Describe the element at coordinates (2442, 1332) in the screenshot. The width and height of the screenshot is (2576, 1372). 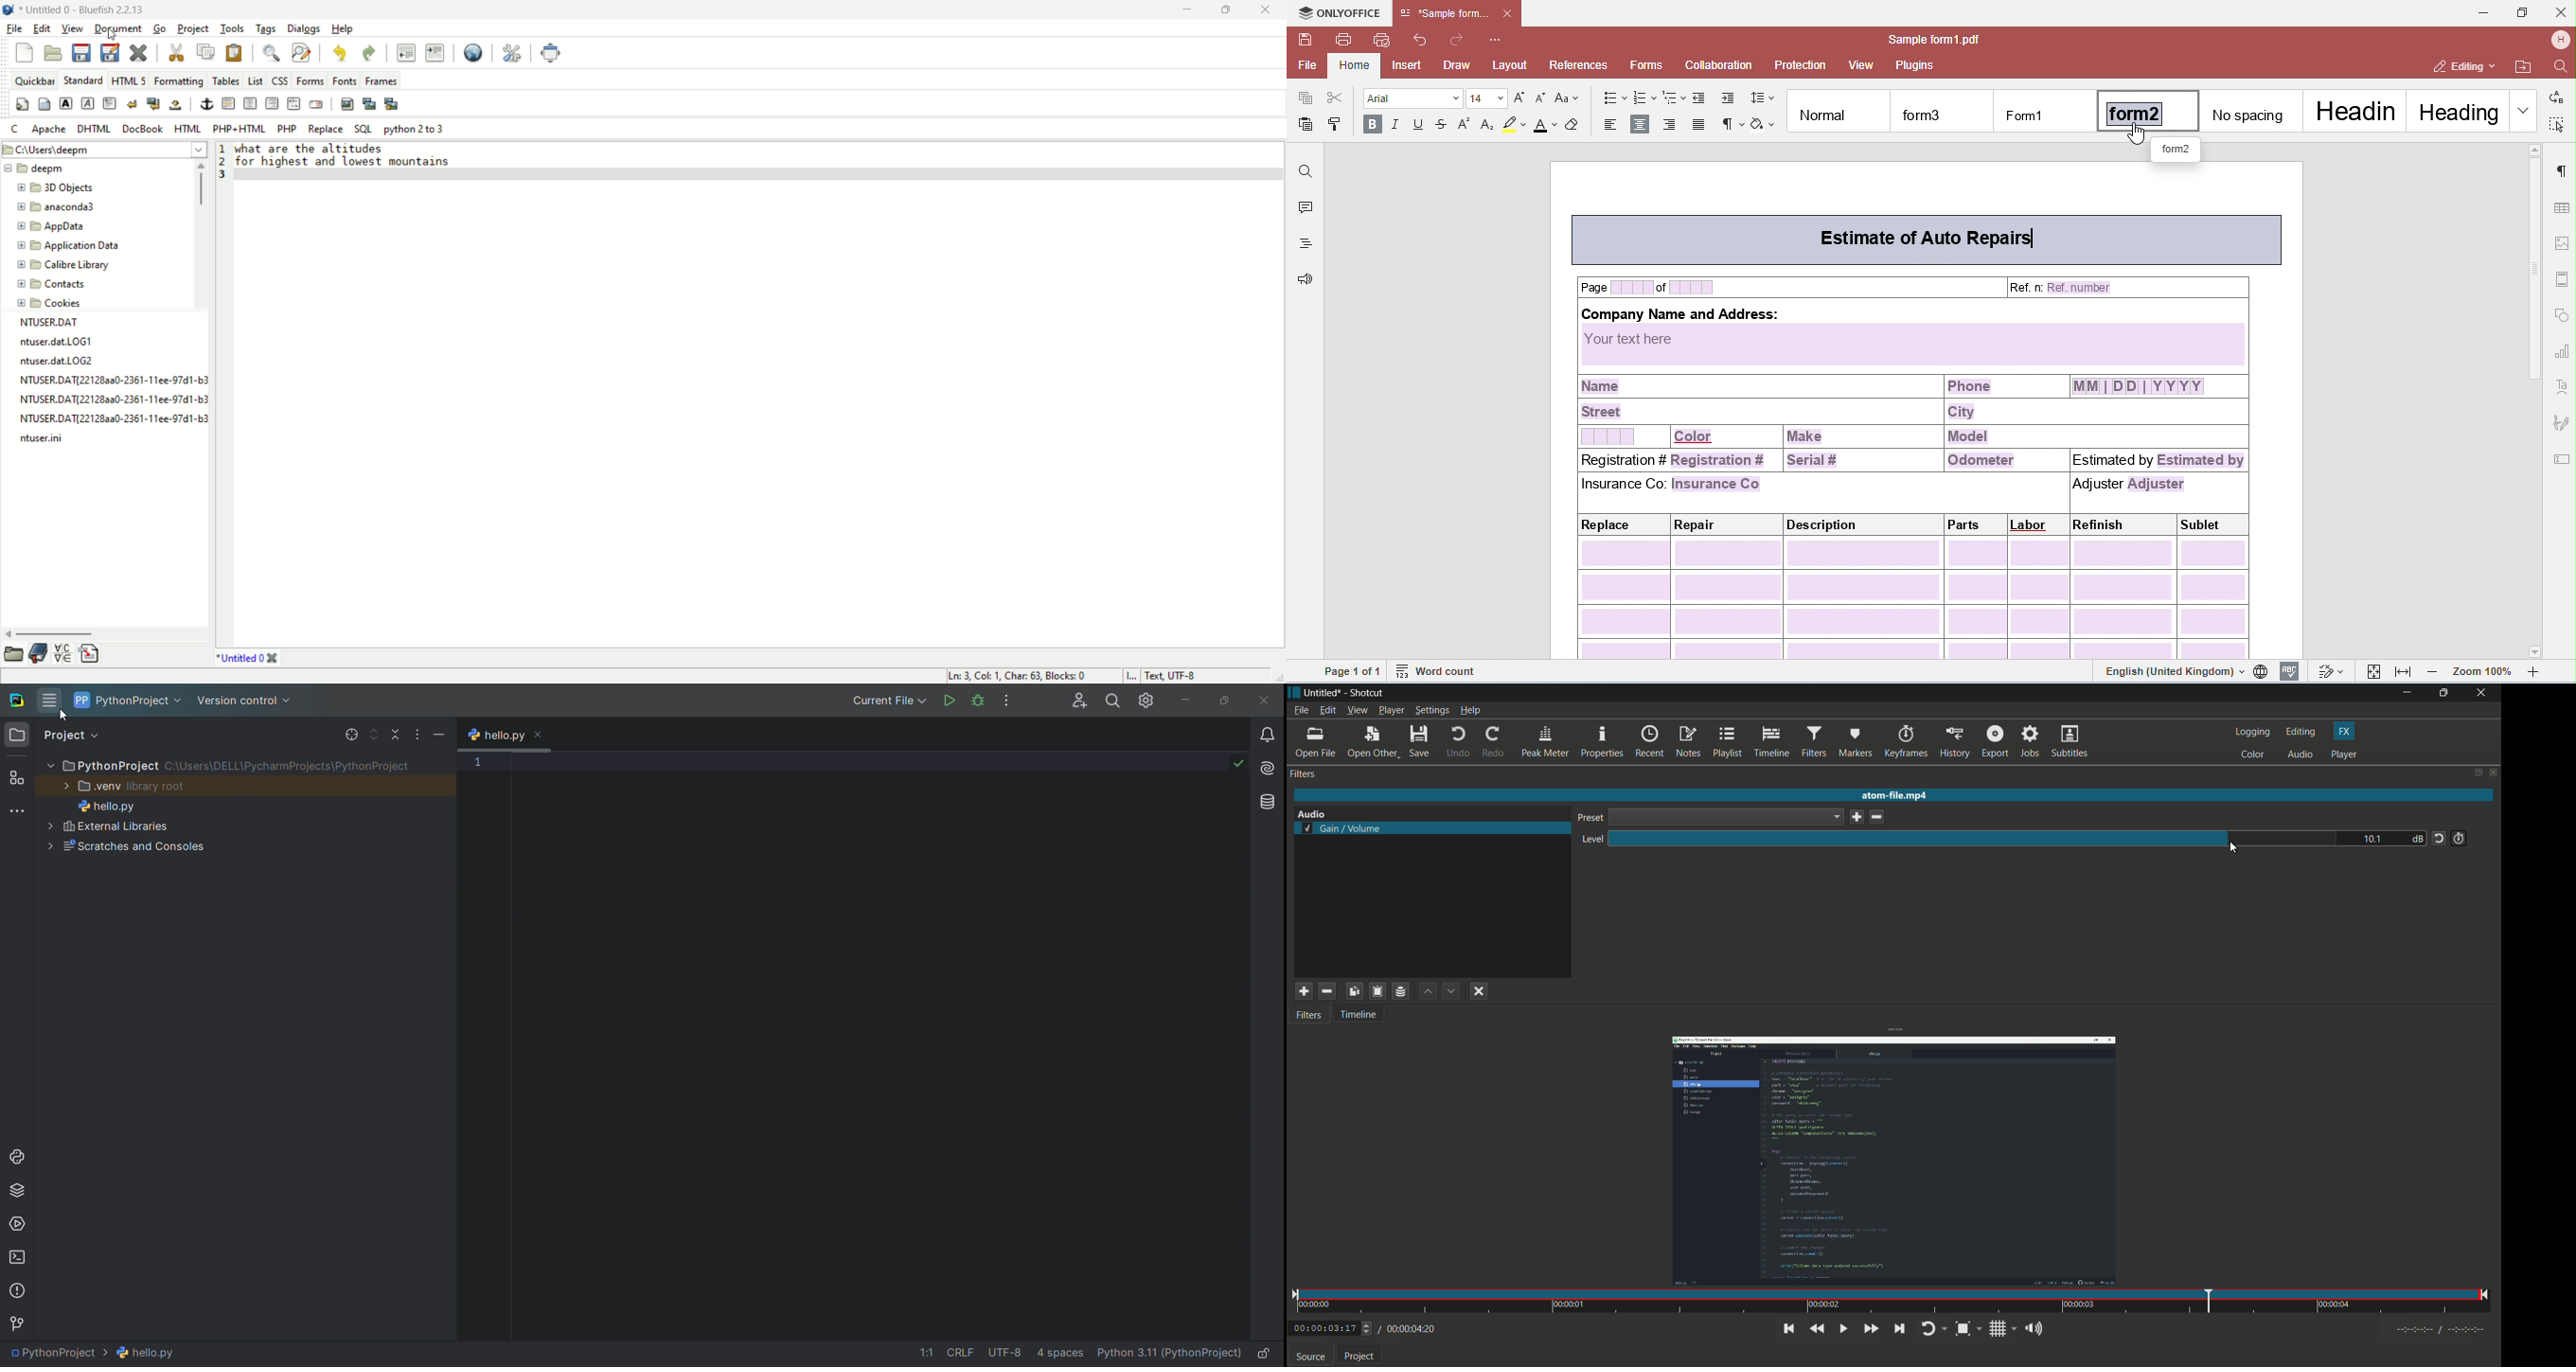
I see `Timecodes` at that location.